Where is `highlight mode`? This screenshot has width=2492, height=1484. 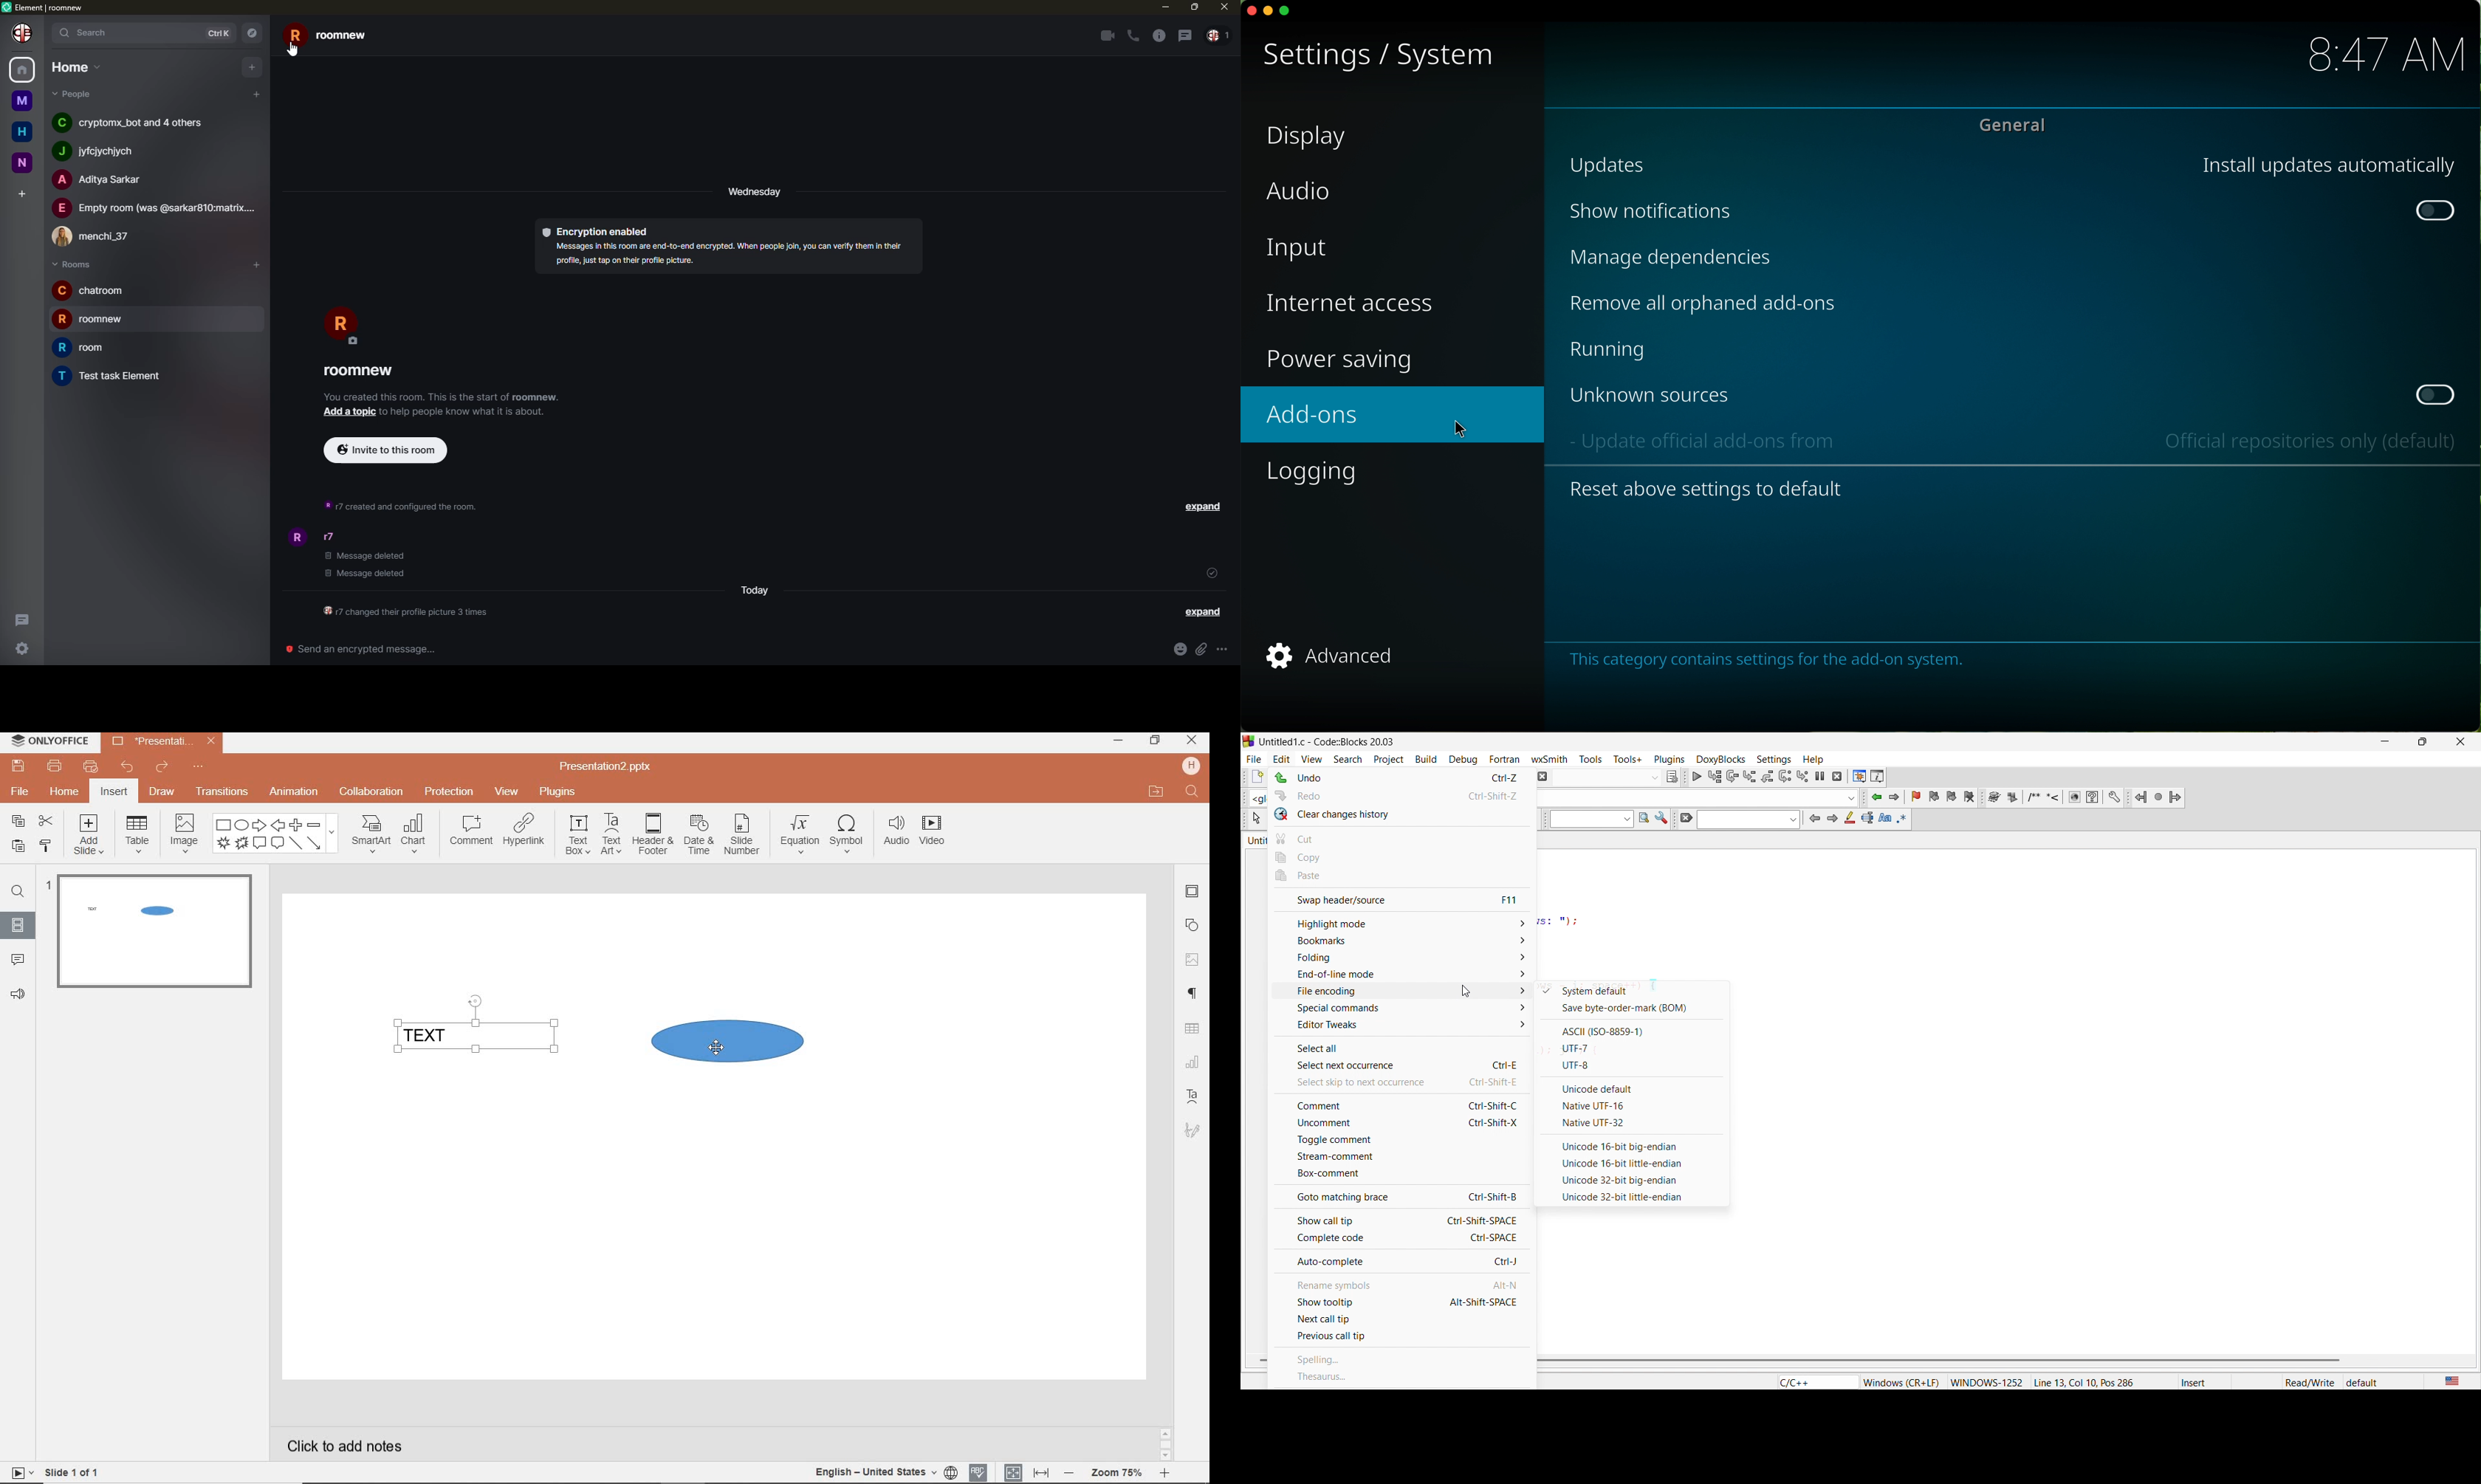 highlight mode is located at coordinates (1399, 921).